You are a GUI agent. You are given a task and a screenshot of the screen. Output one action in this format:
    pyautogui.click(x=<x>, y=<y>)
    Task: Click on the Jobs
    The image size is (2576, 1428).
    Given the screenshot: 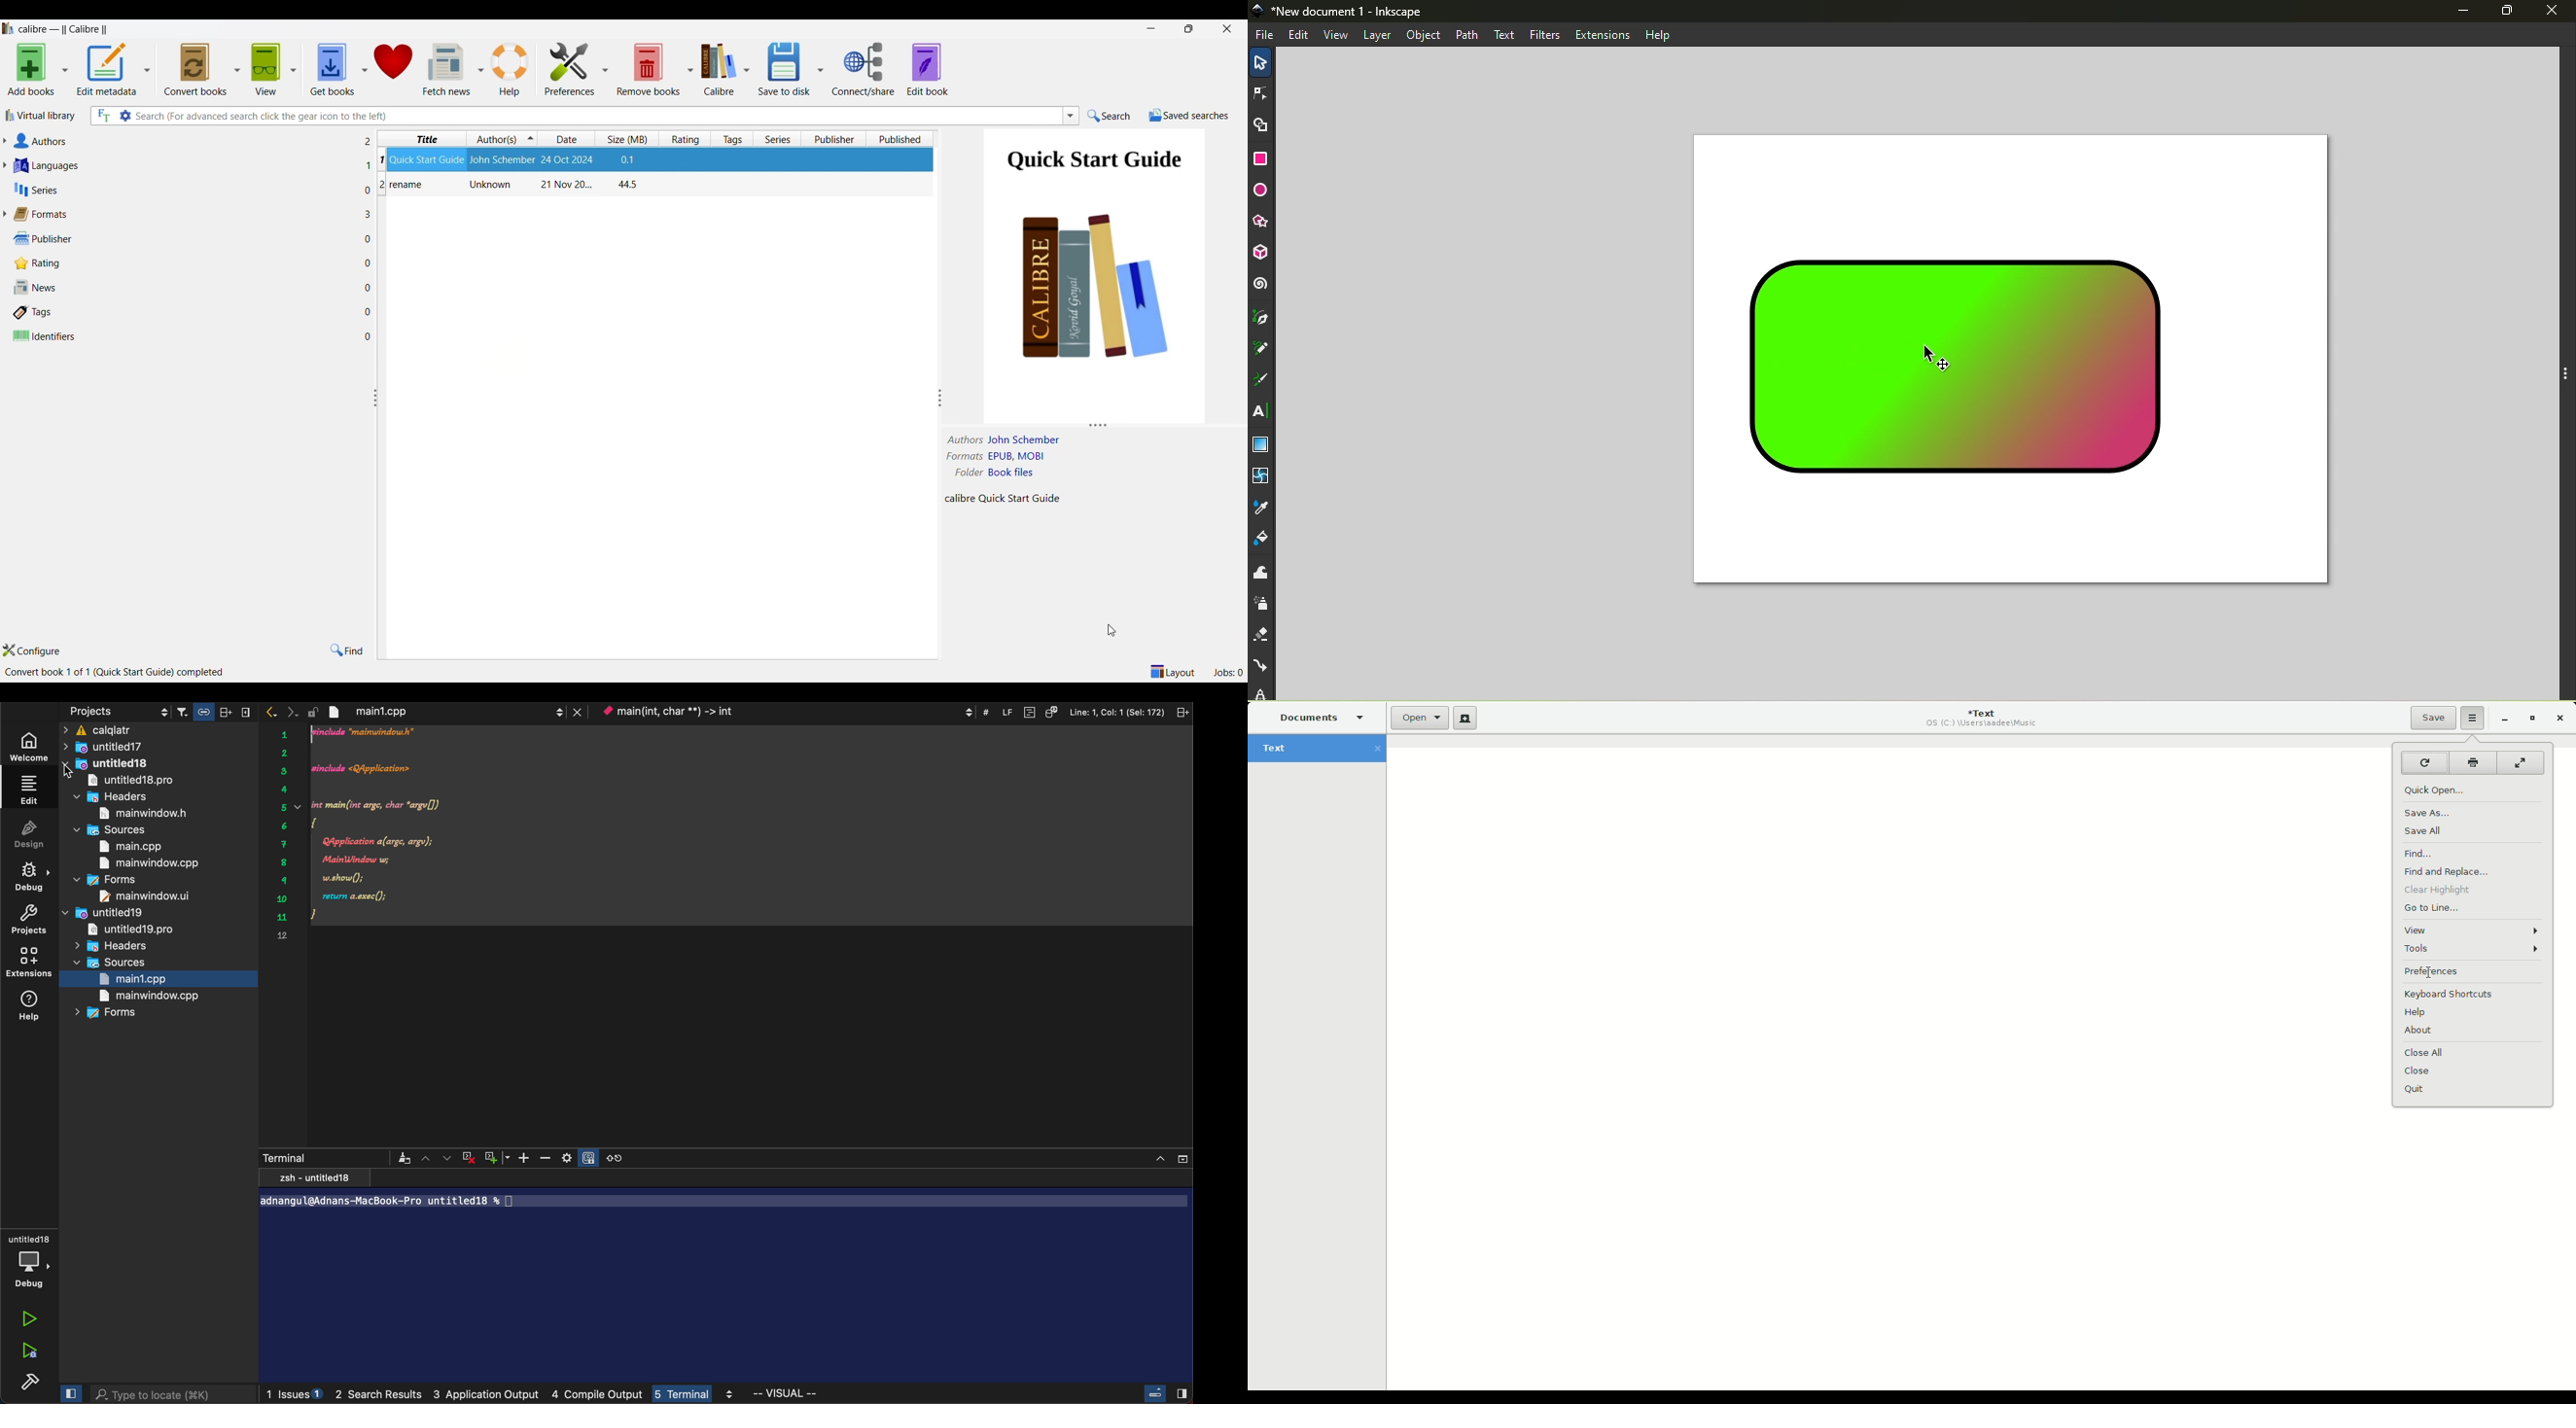 What is the action you would take?
    pyautogui.click(x=1229, y=672)
    